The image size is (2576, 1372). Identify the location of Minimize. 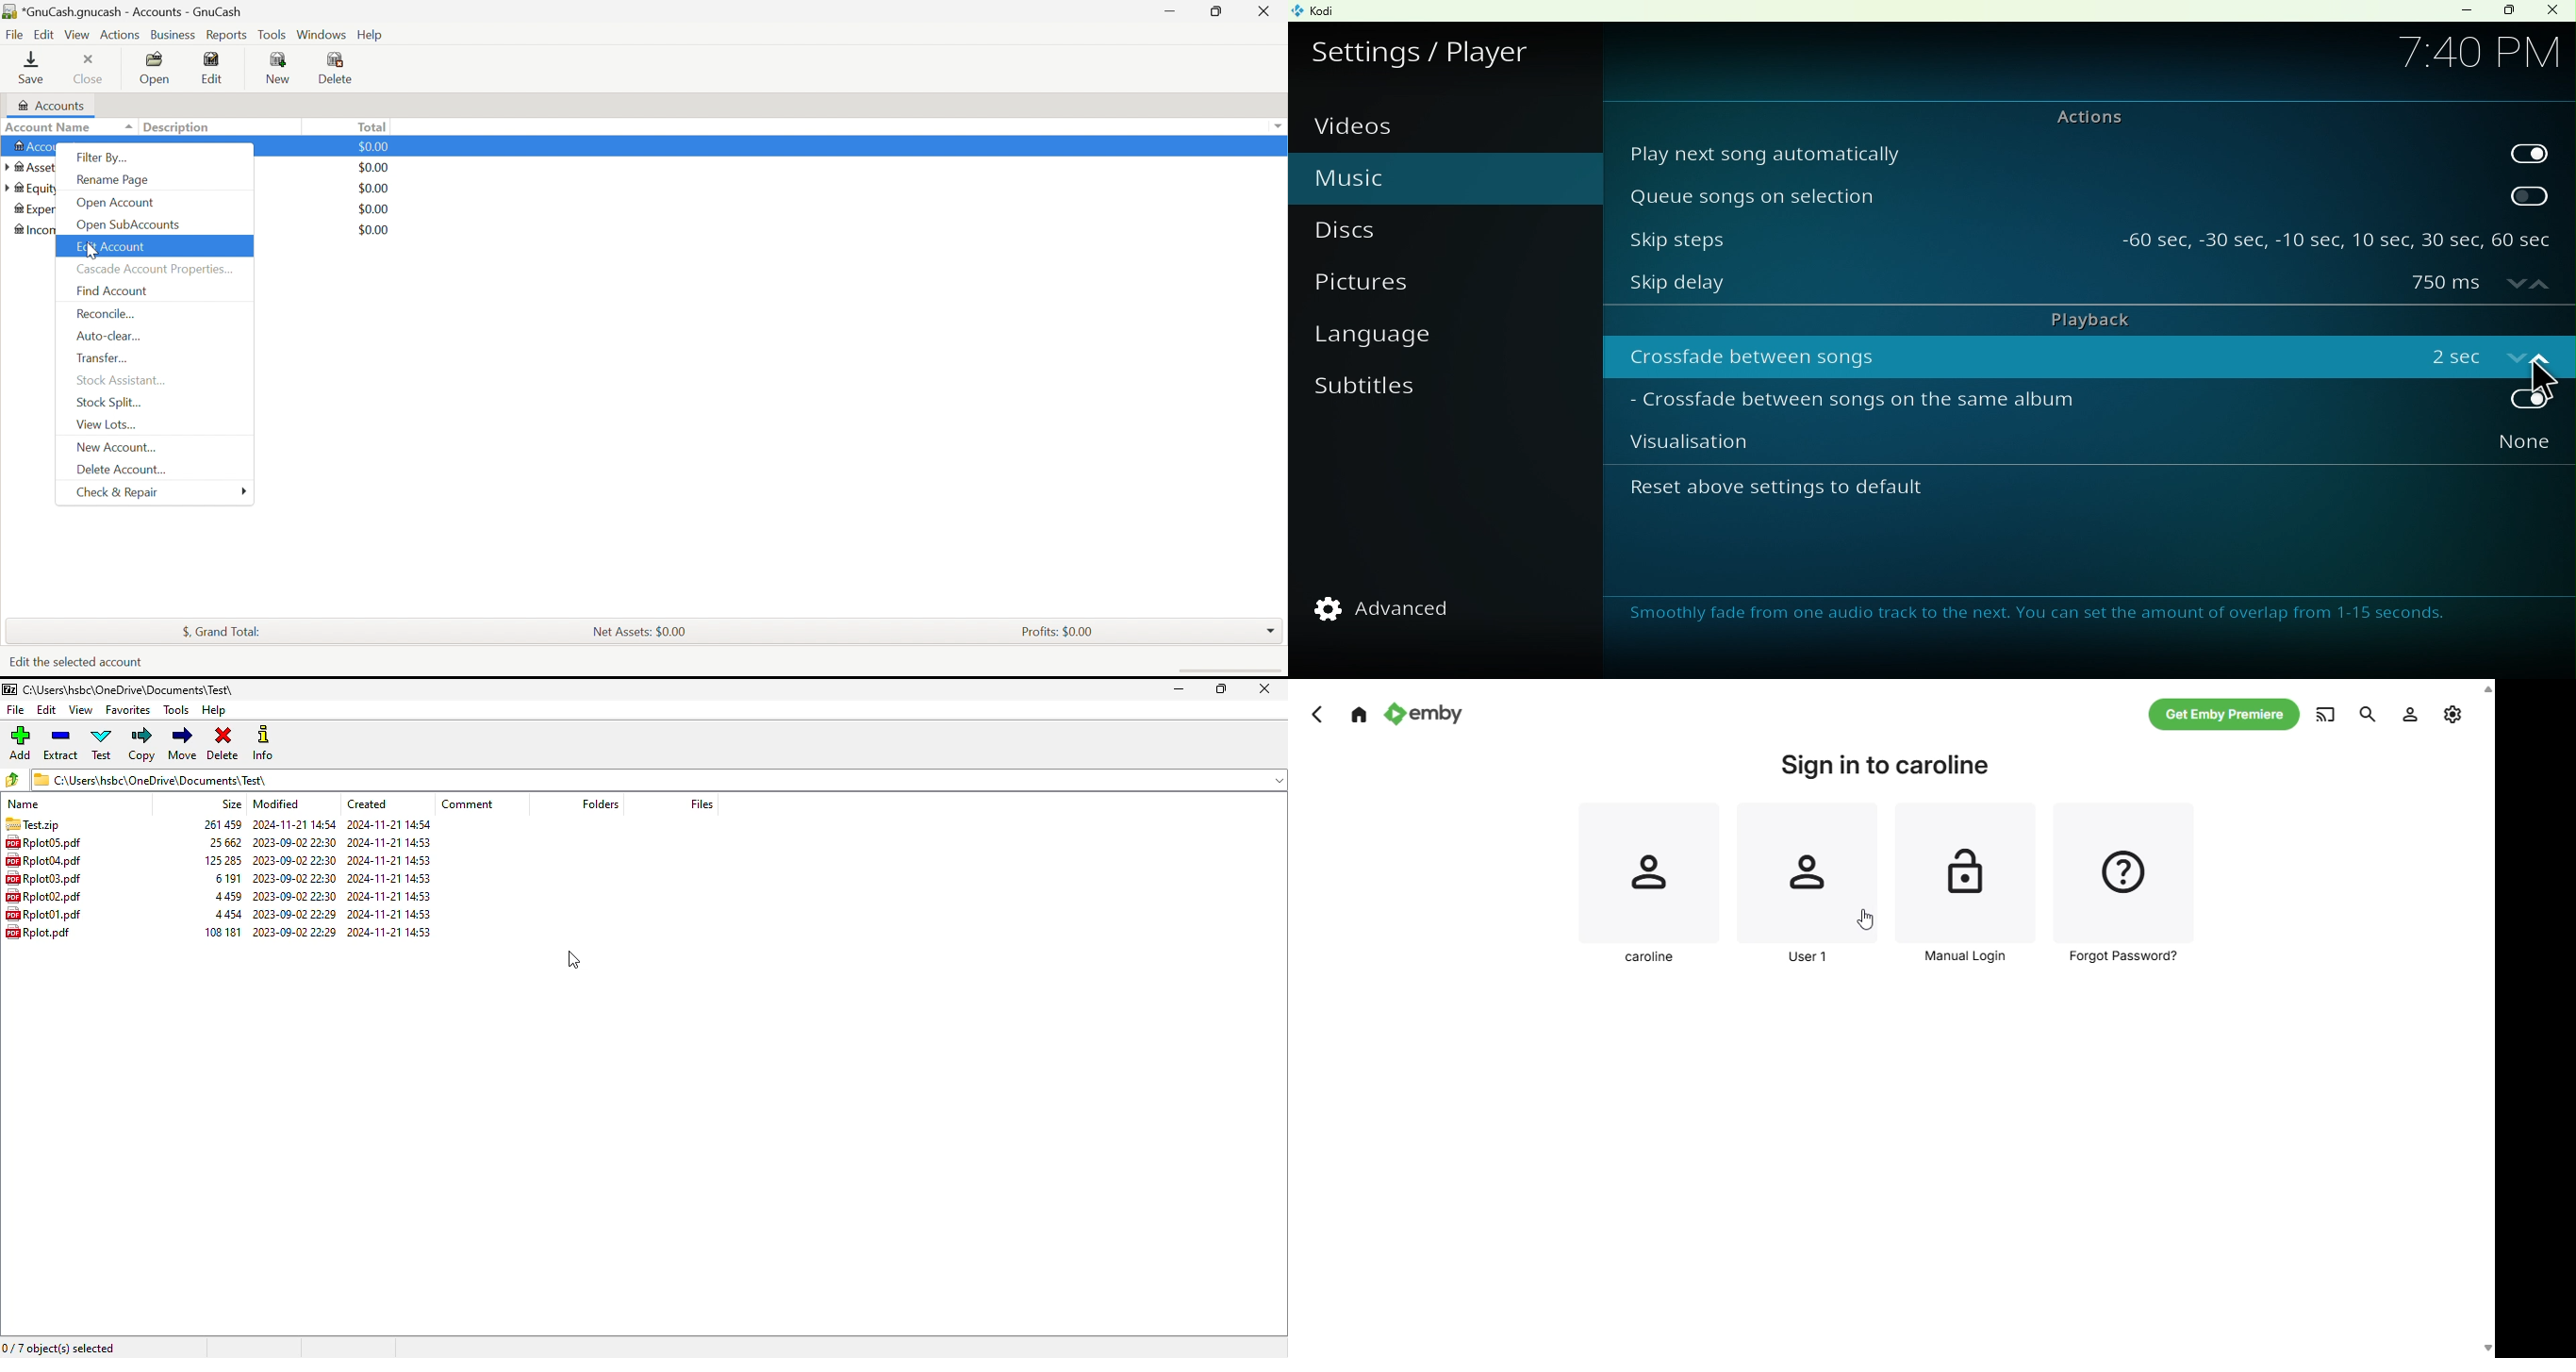
(2462, 10).